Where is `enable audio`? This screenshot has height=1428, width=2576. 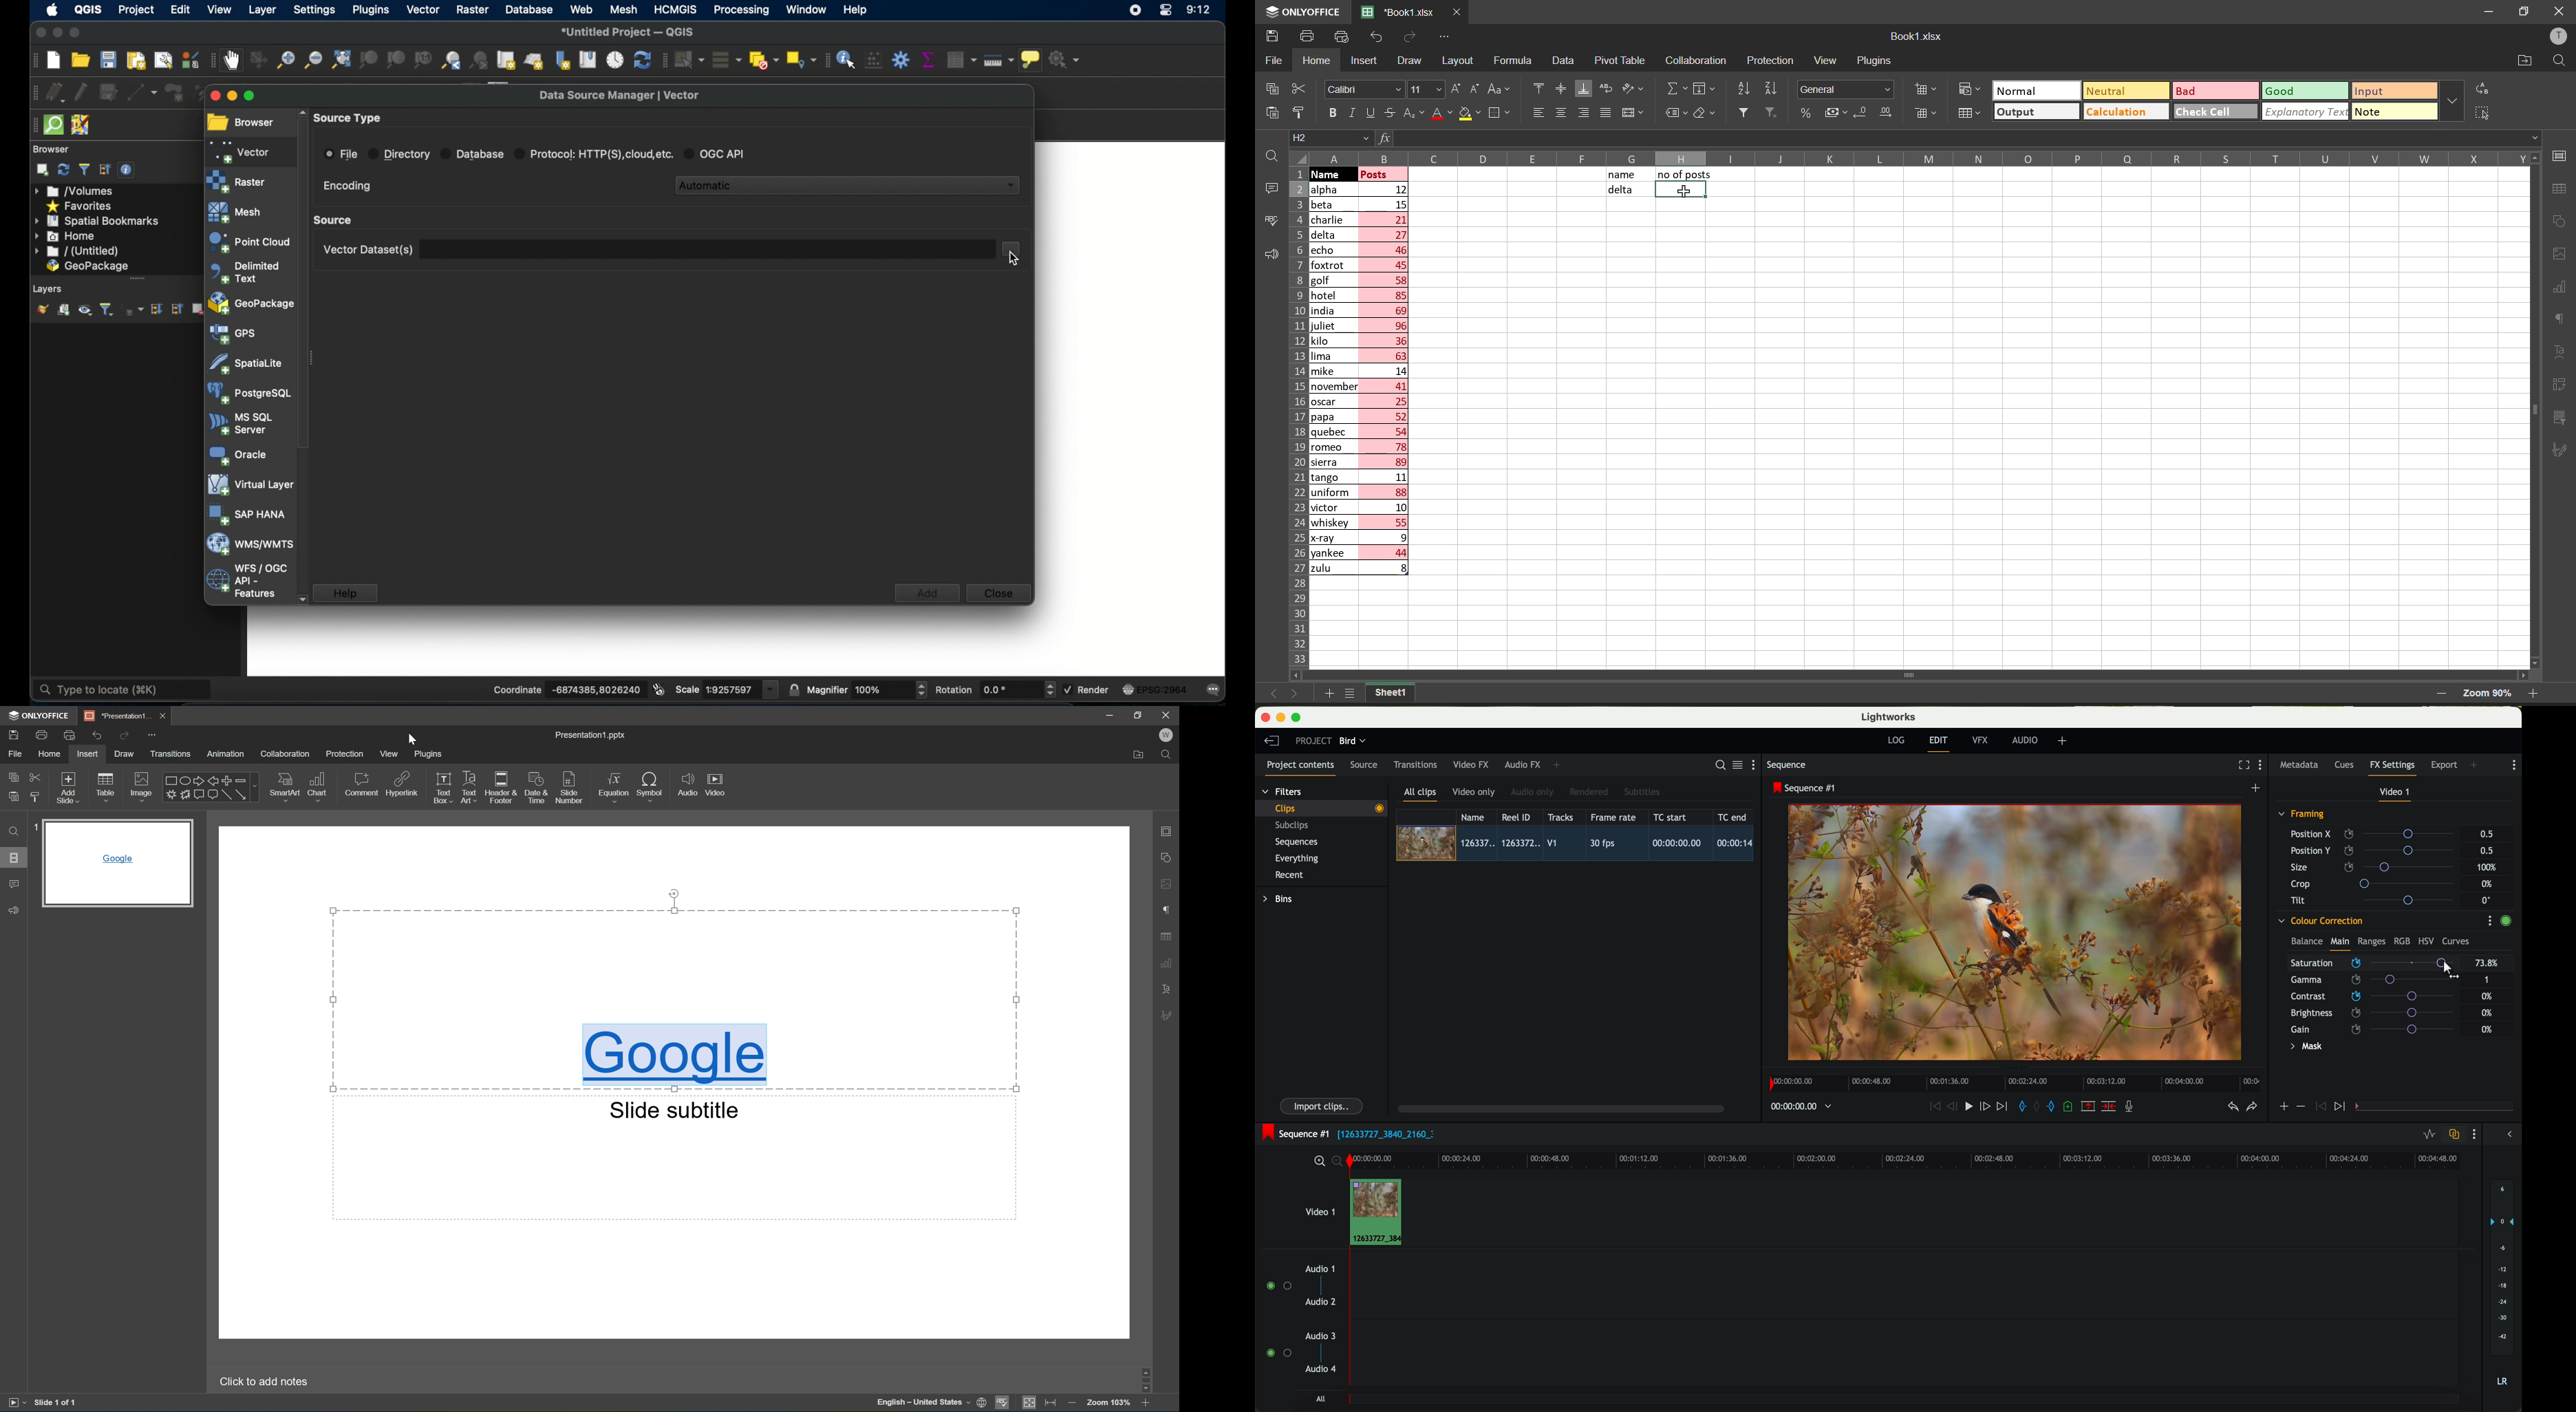 enable audio is located at coordinates (1278, 1352).